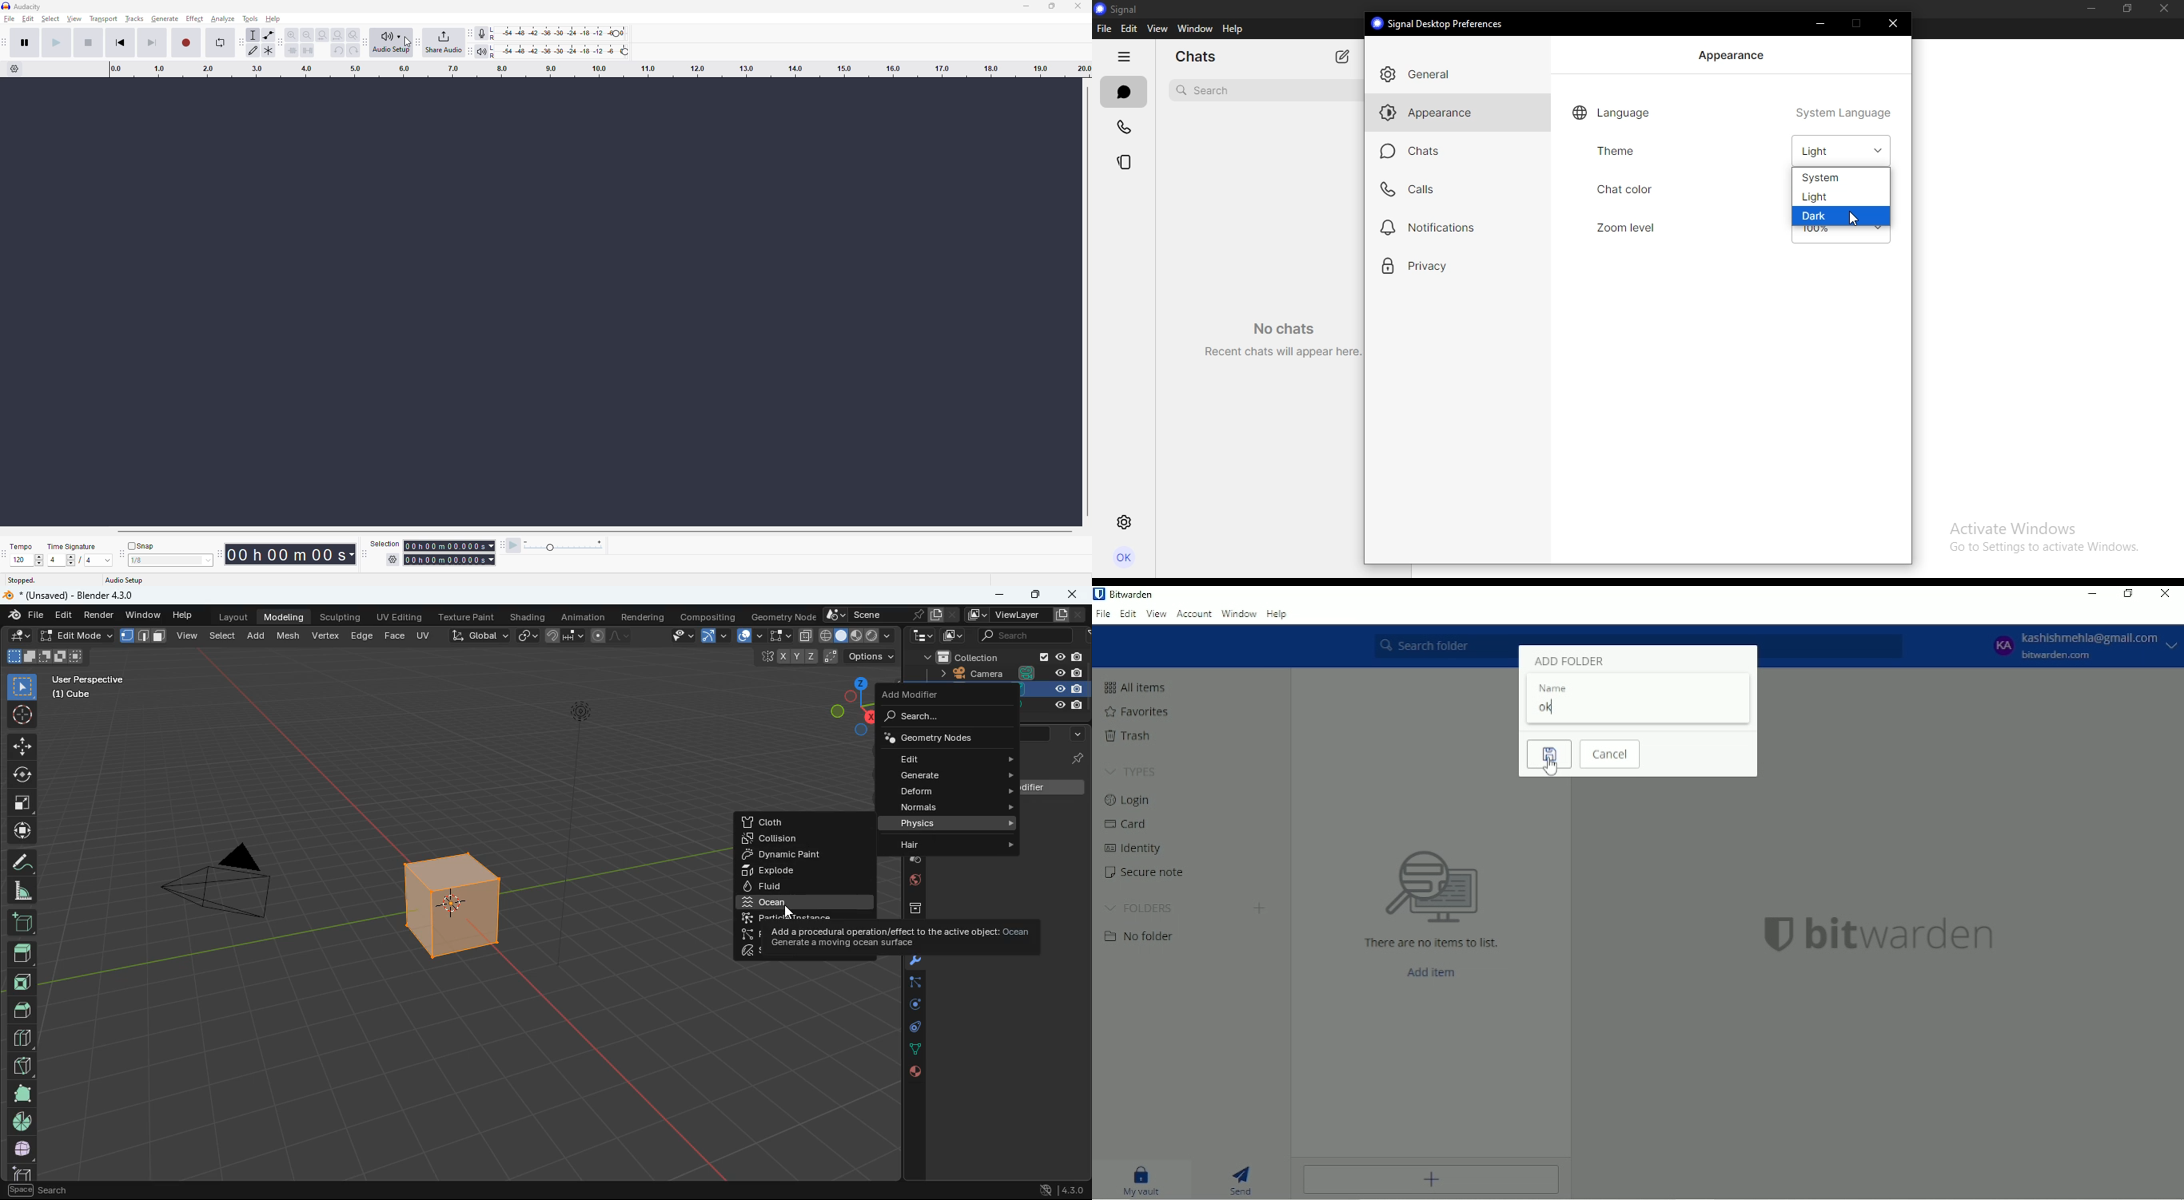  I want to click on file, so click(1105, 30).